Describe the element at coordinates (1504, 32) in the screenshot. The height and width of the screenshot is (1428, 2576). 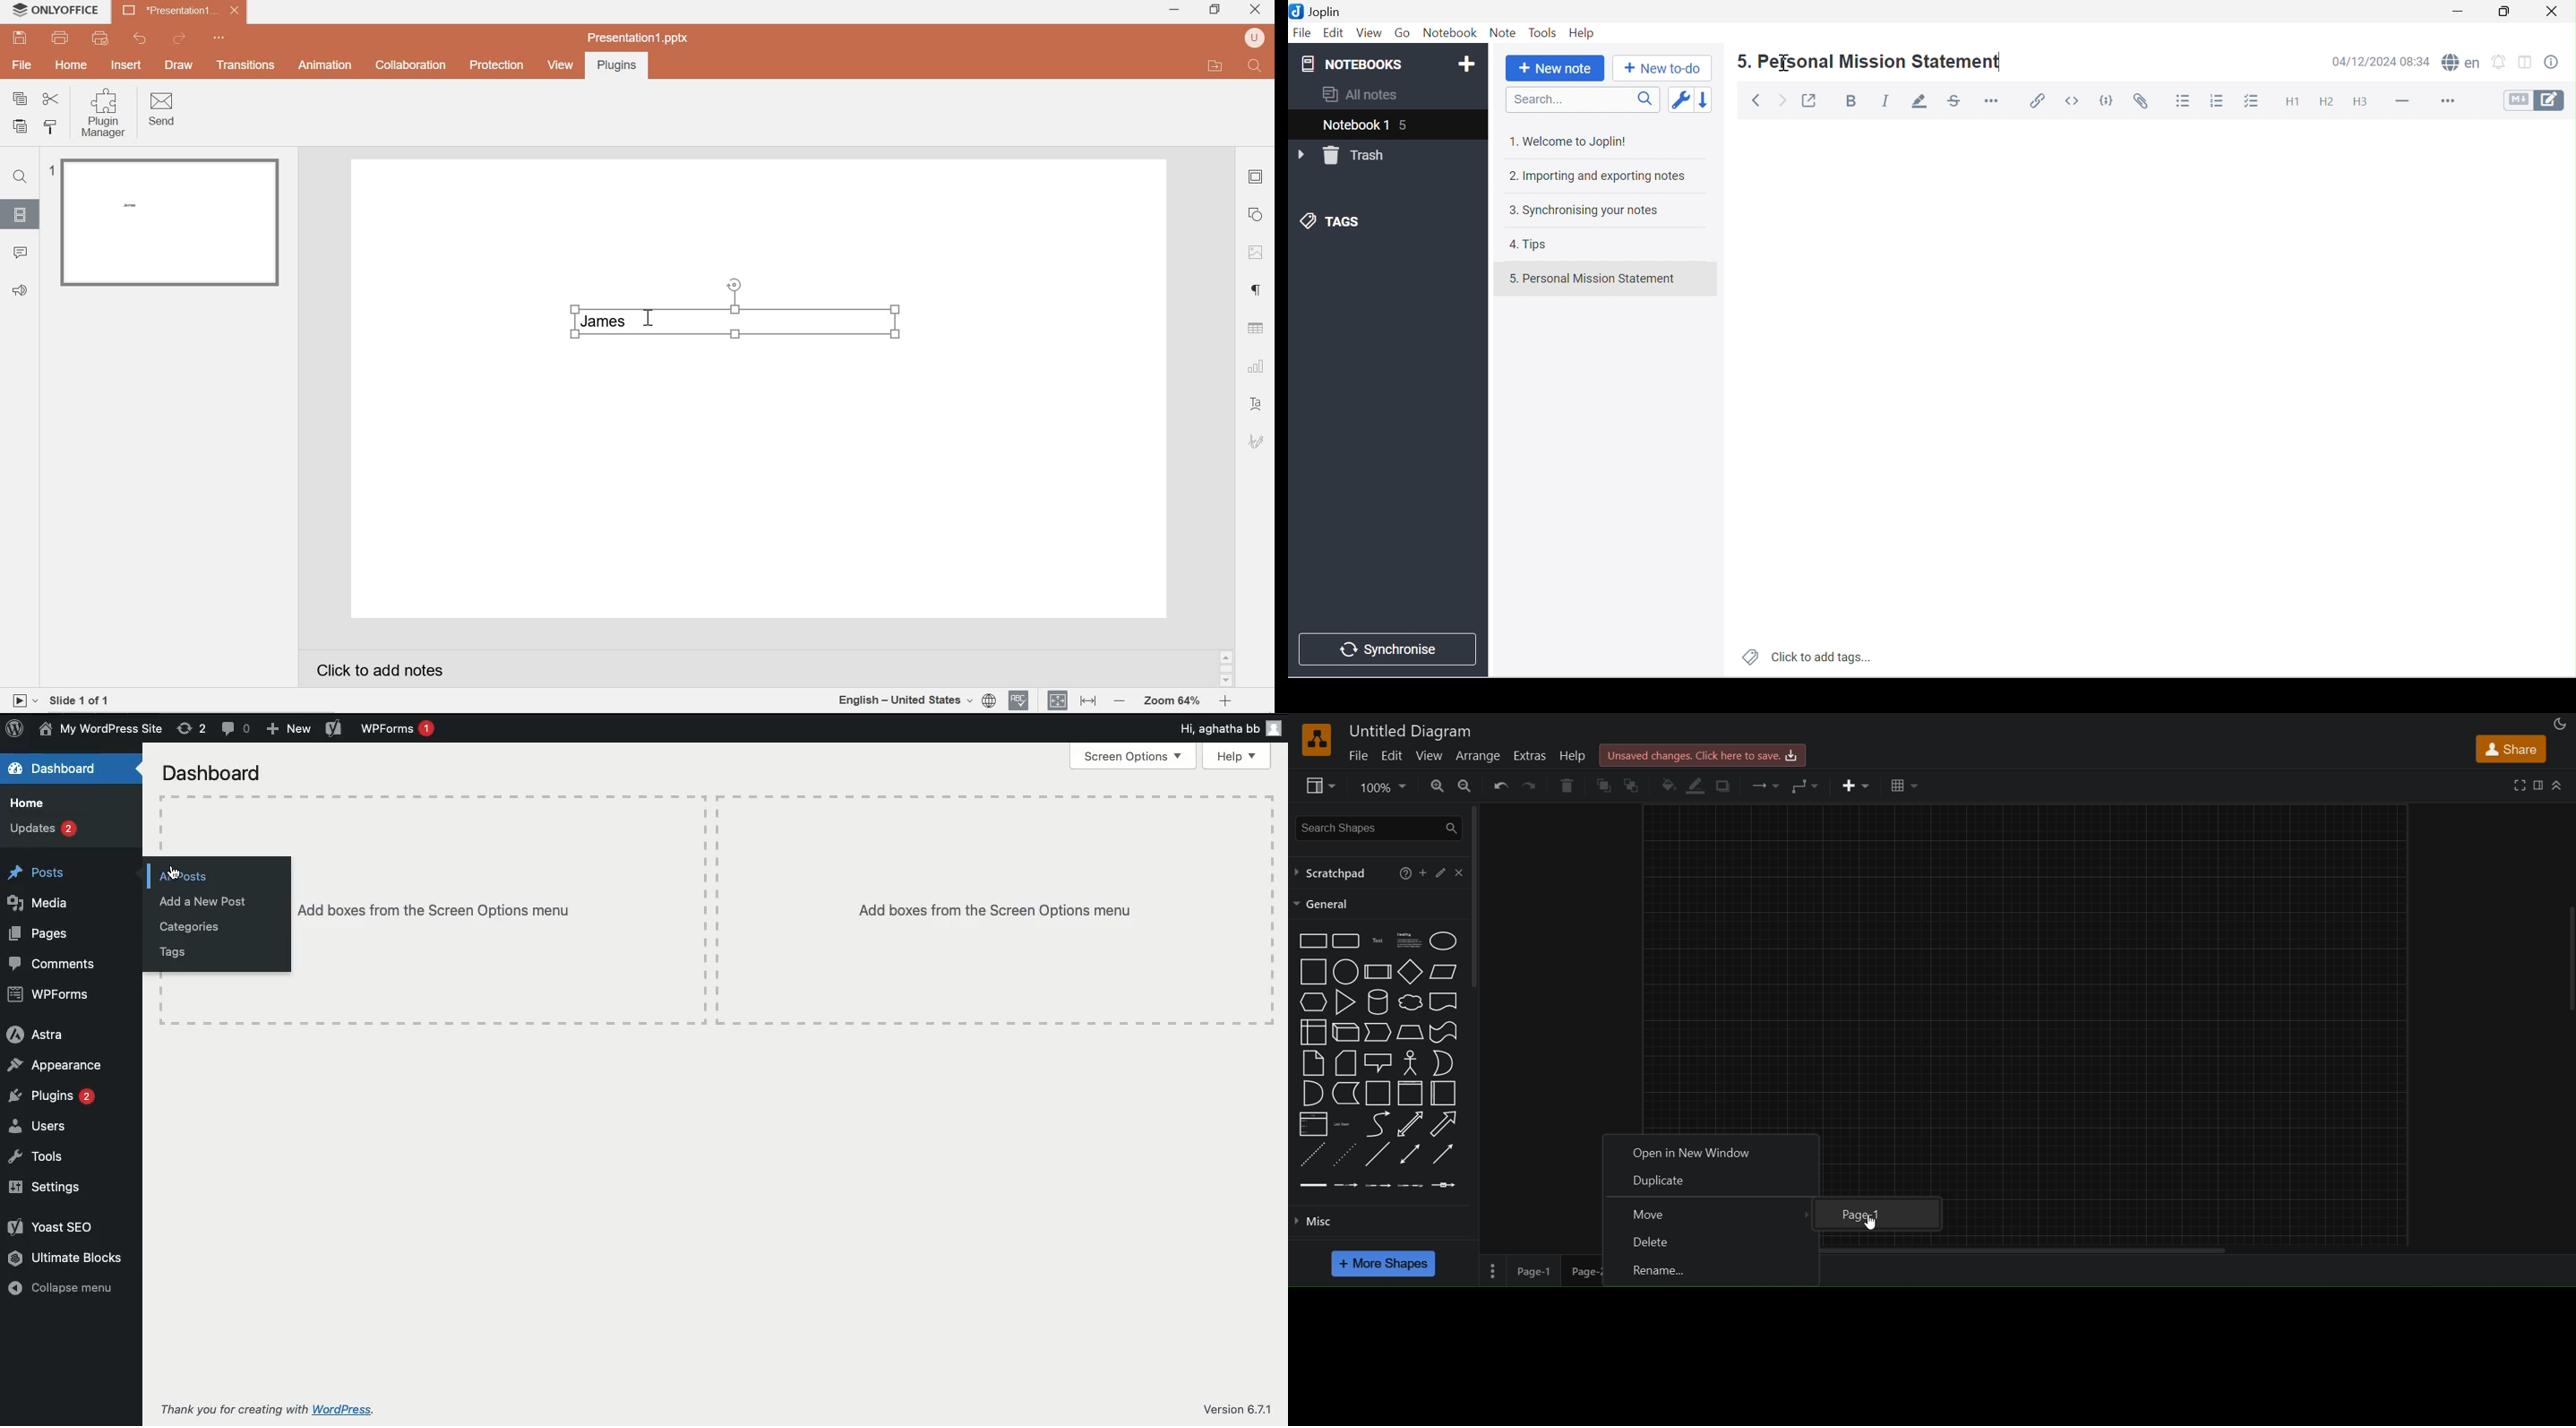
I see `Note` at that location.